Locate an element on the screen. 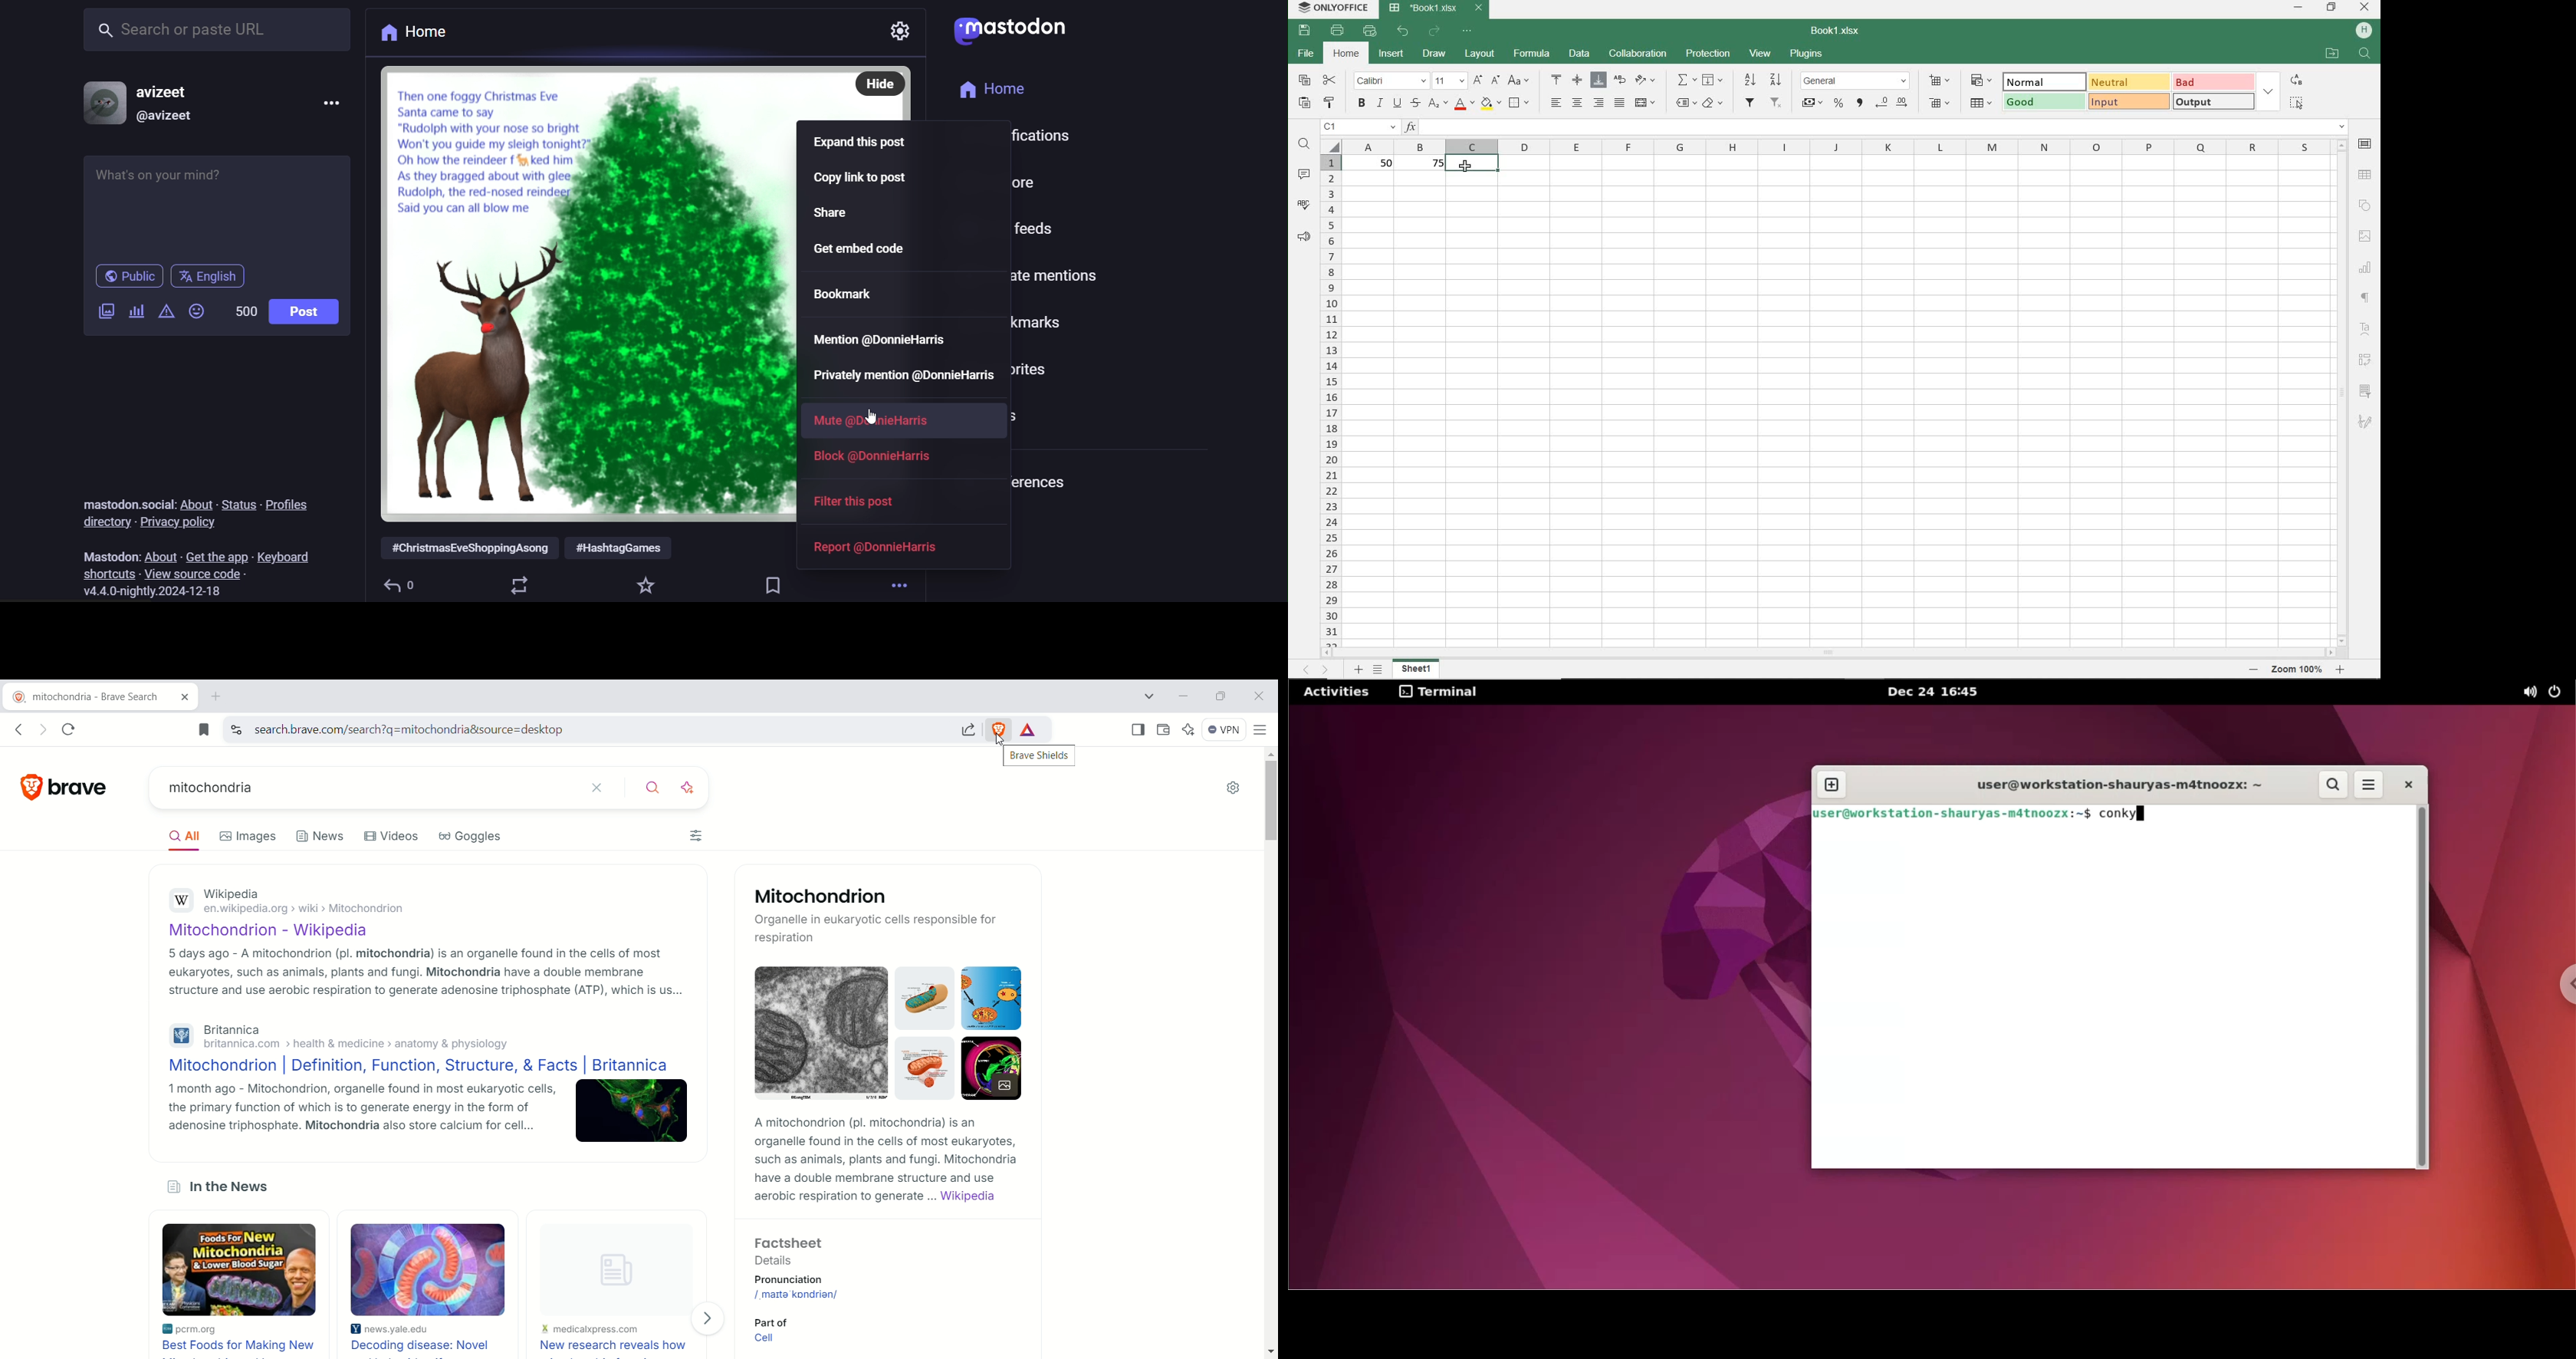 The width and height of the screenshot is (2576, 1372). file is located at coordinates (1304, 55).